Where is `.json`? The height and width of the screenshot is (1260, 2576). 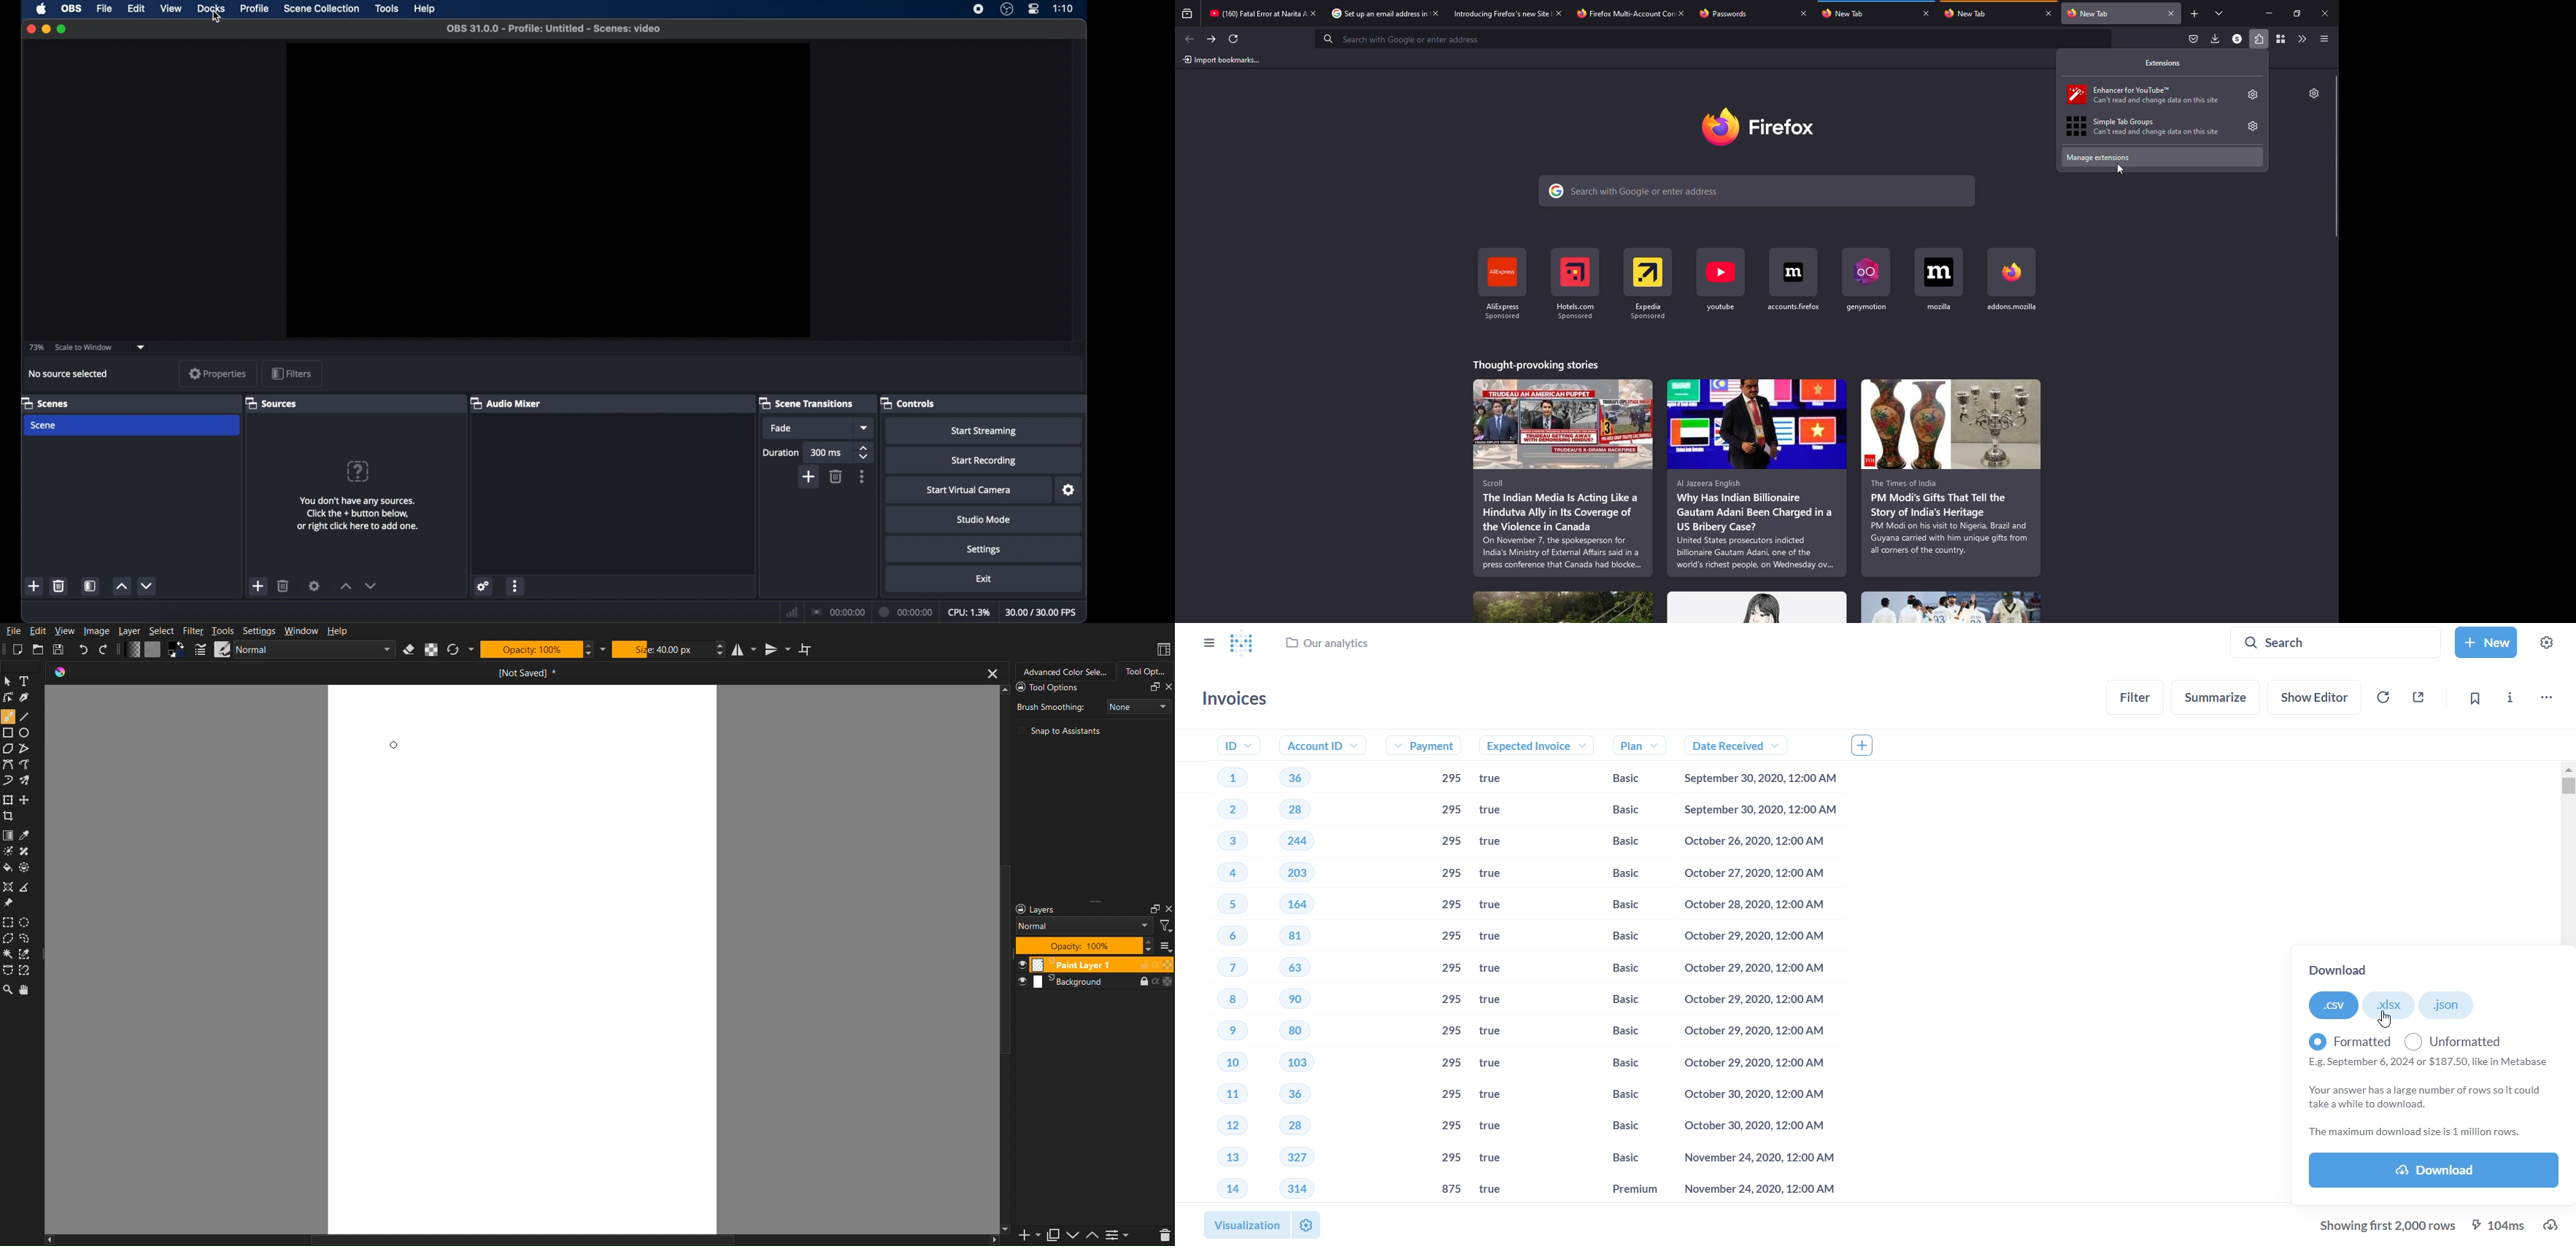 .json is located at coordinates (2448, 1005).